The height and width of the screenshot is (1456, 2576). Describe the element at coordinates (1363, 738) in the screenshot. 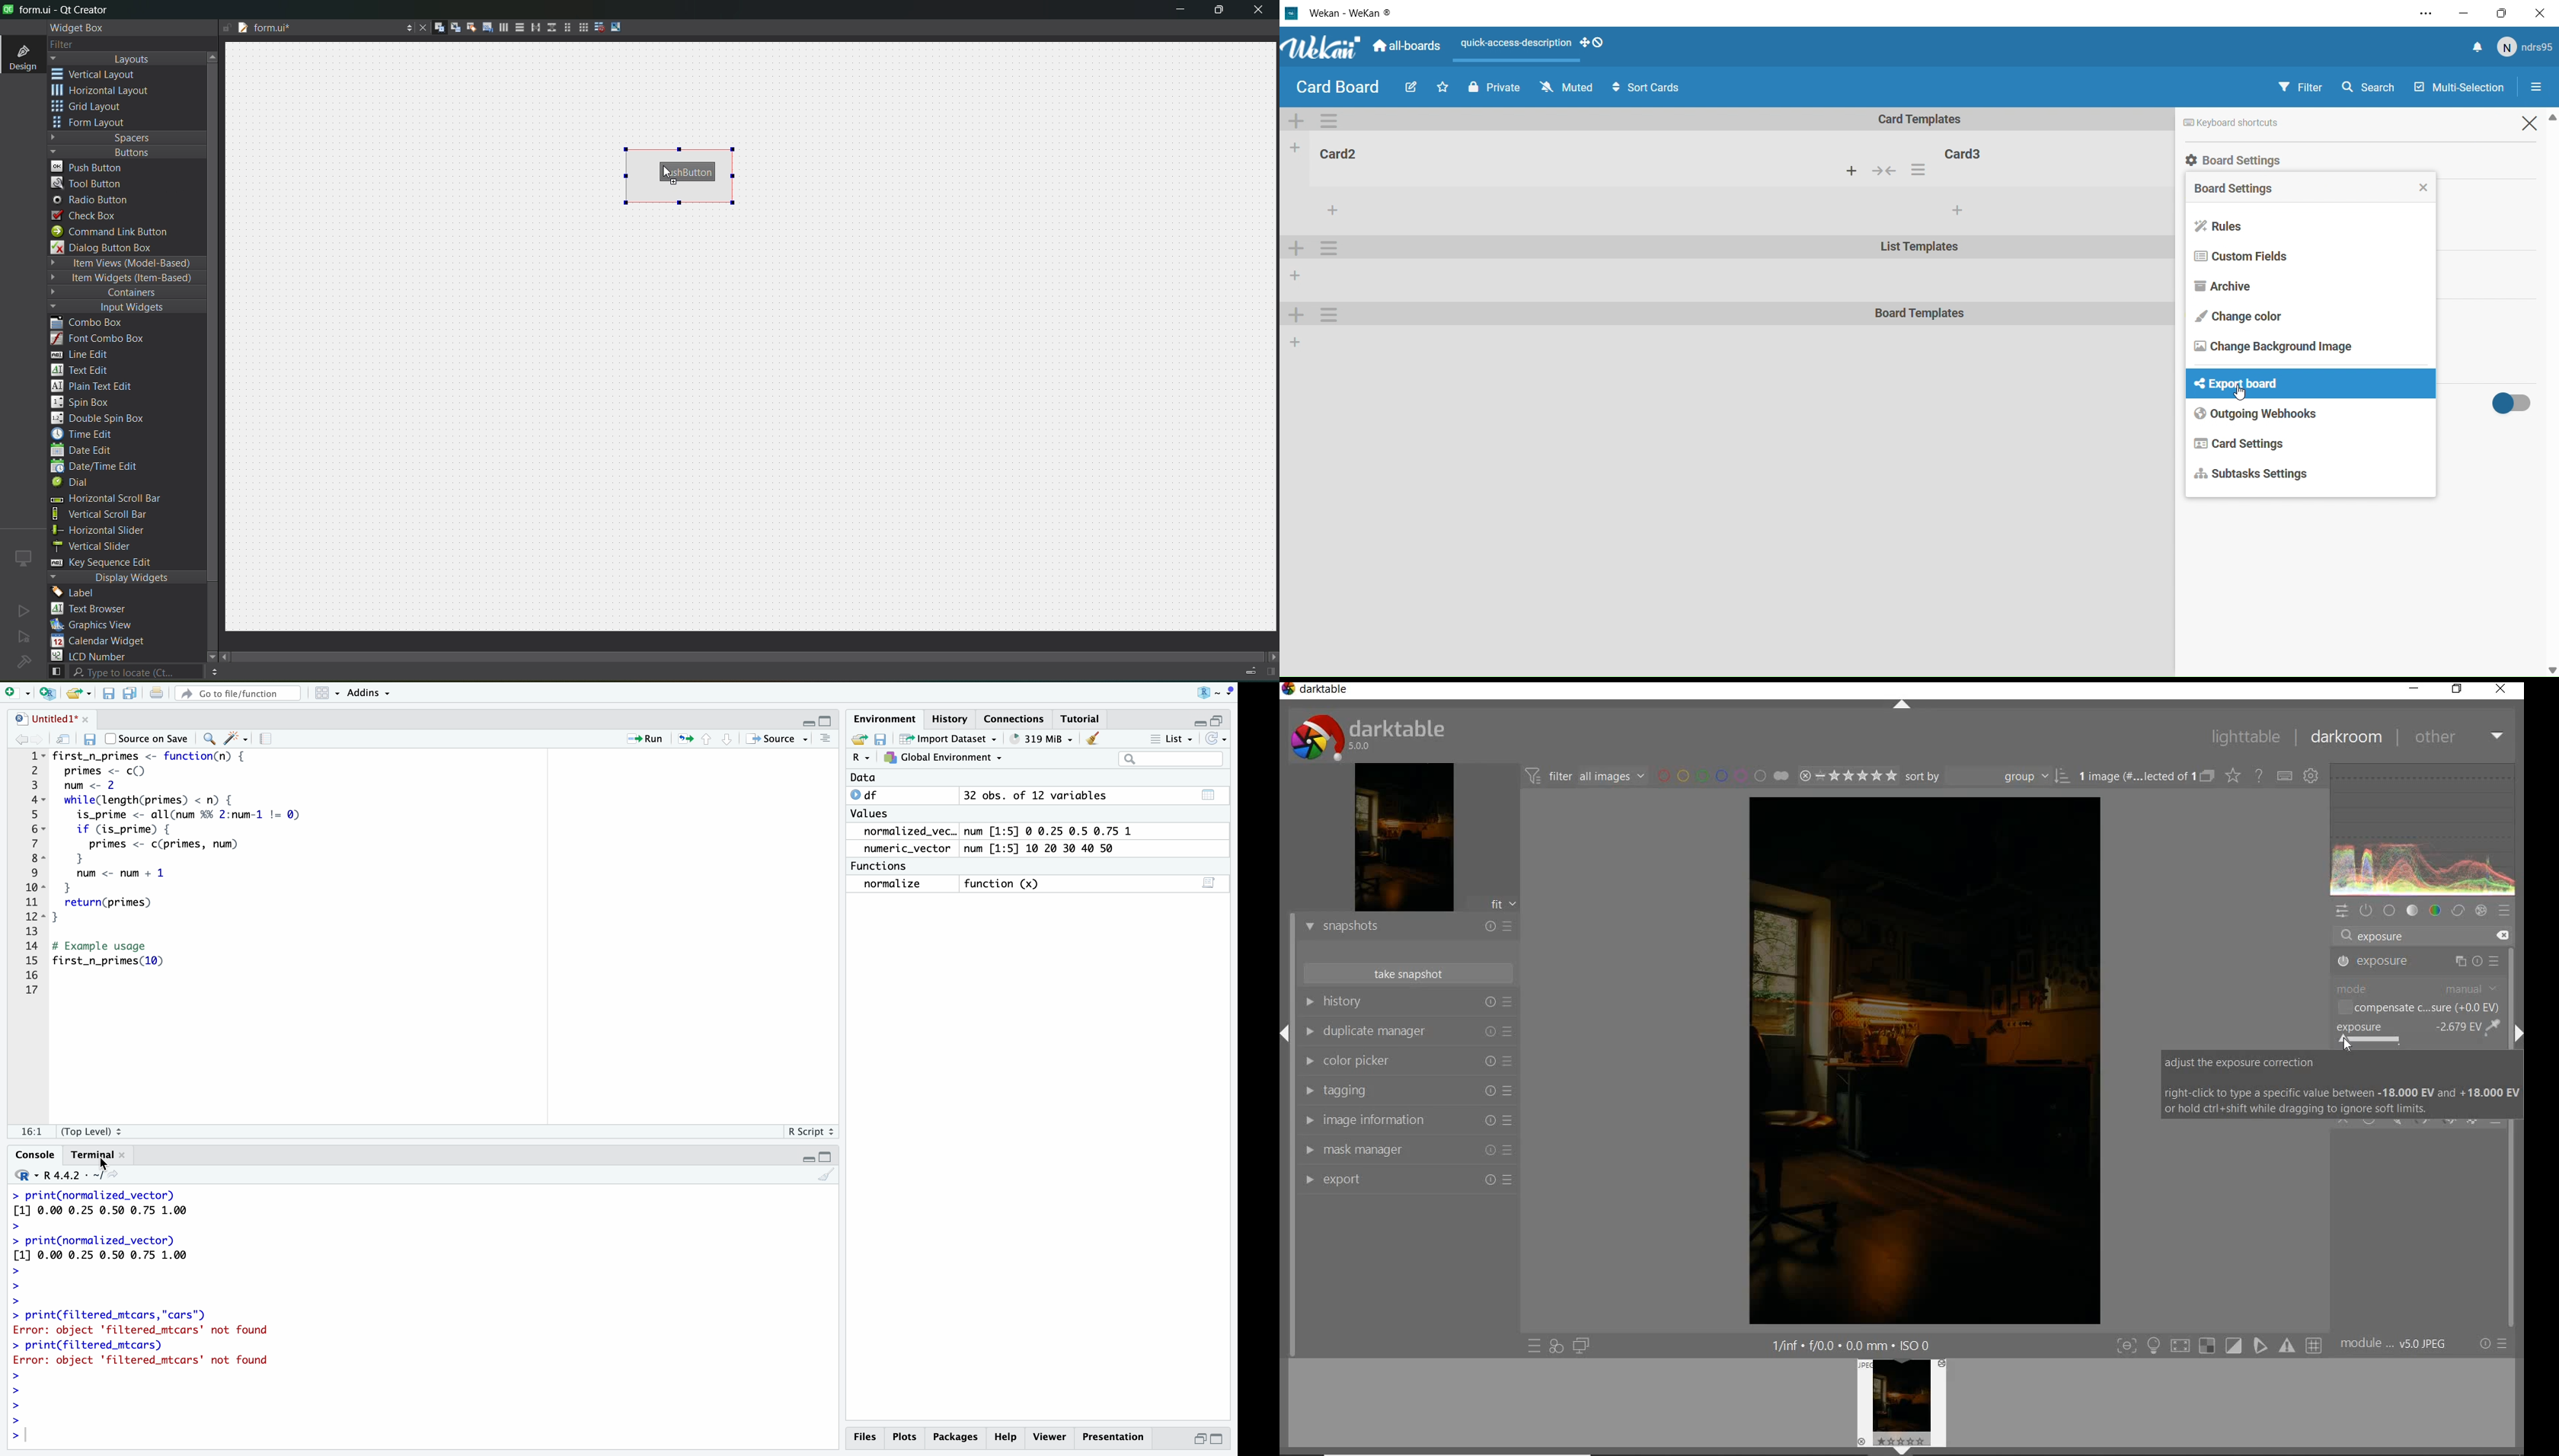

I see `system logo` at that location.